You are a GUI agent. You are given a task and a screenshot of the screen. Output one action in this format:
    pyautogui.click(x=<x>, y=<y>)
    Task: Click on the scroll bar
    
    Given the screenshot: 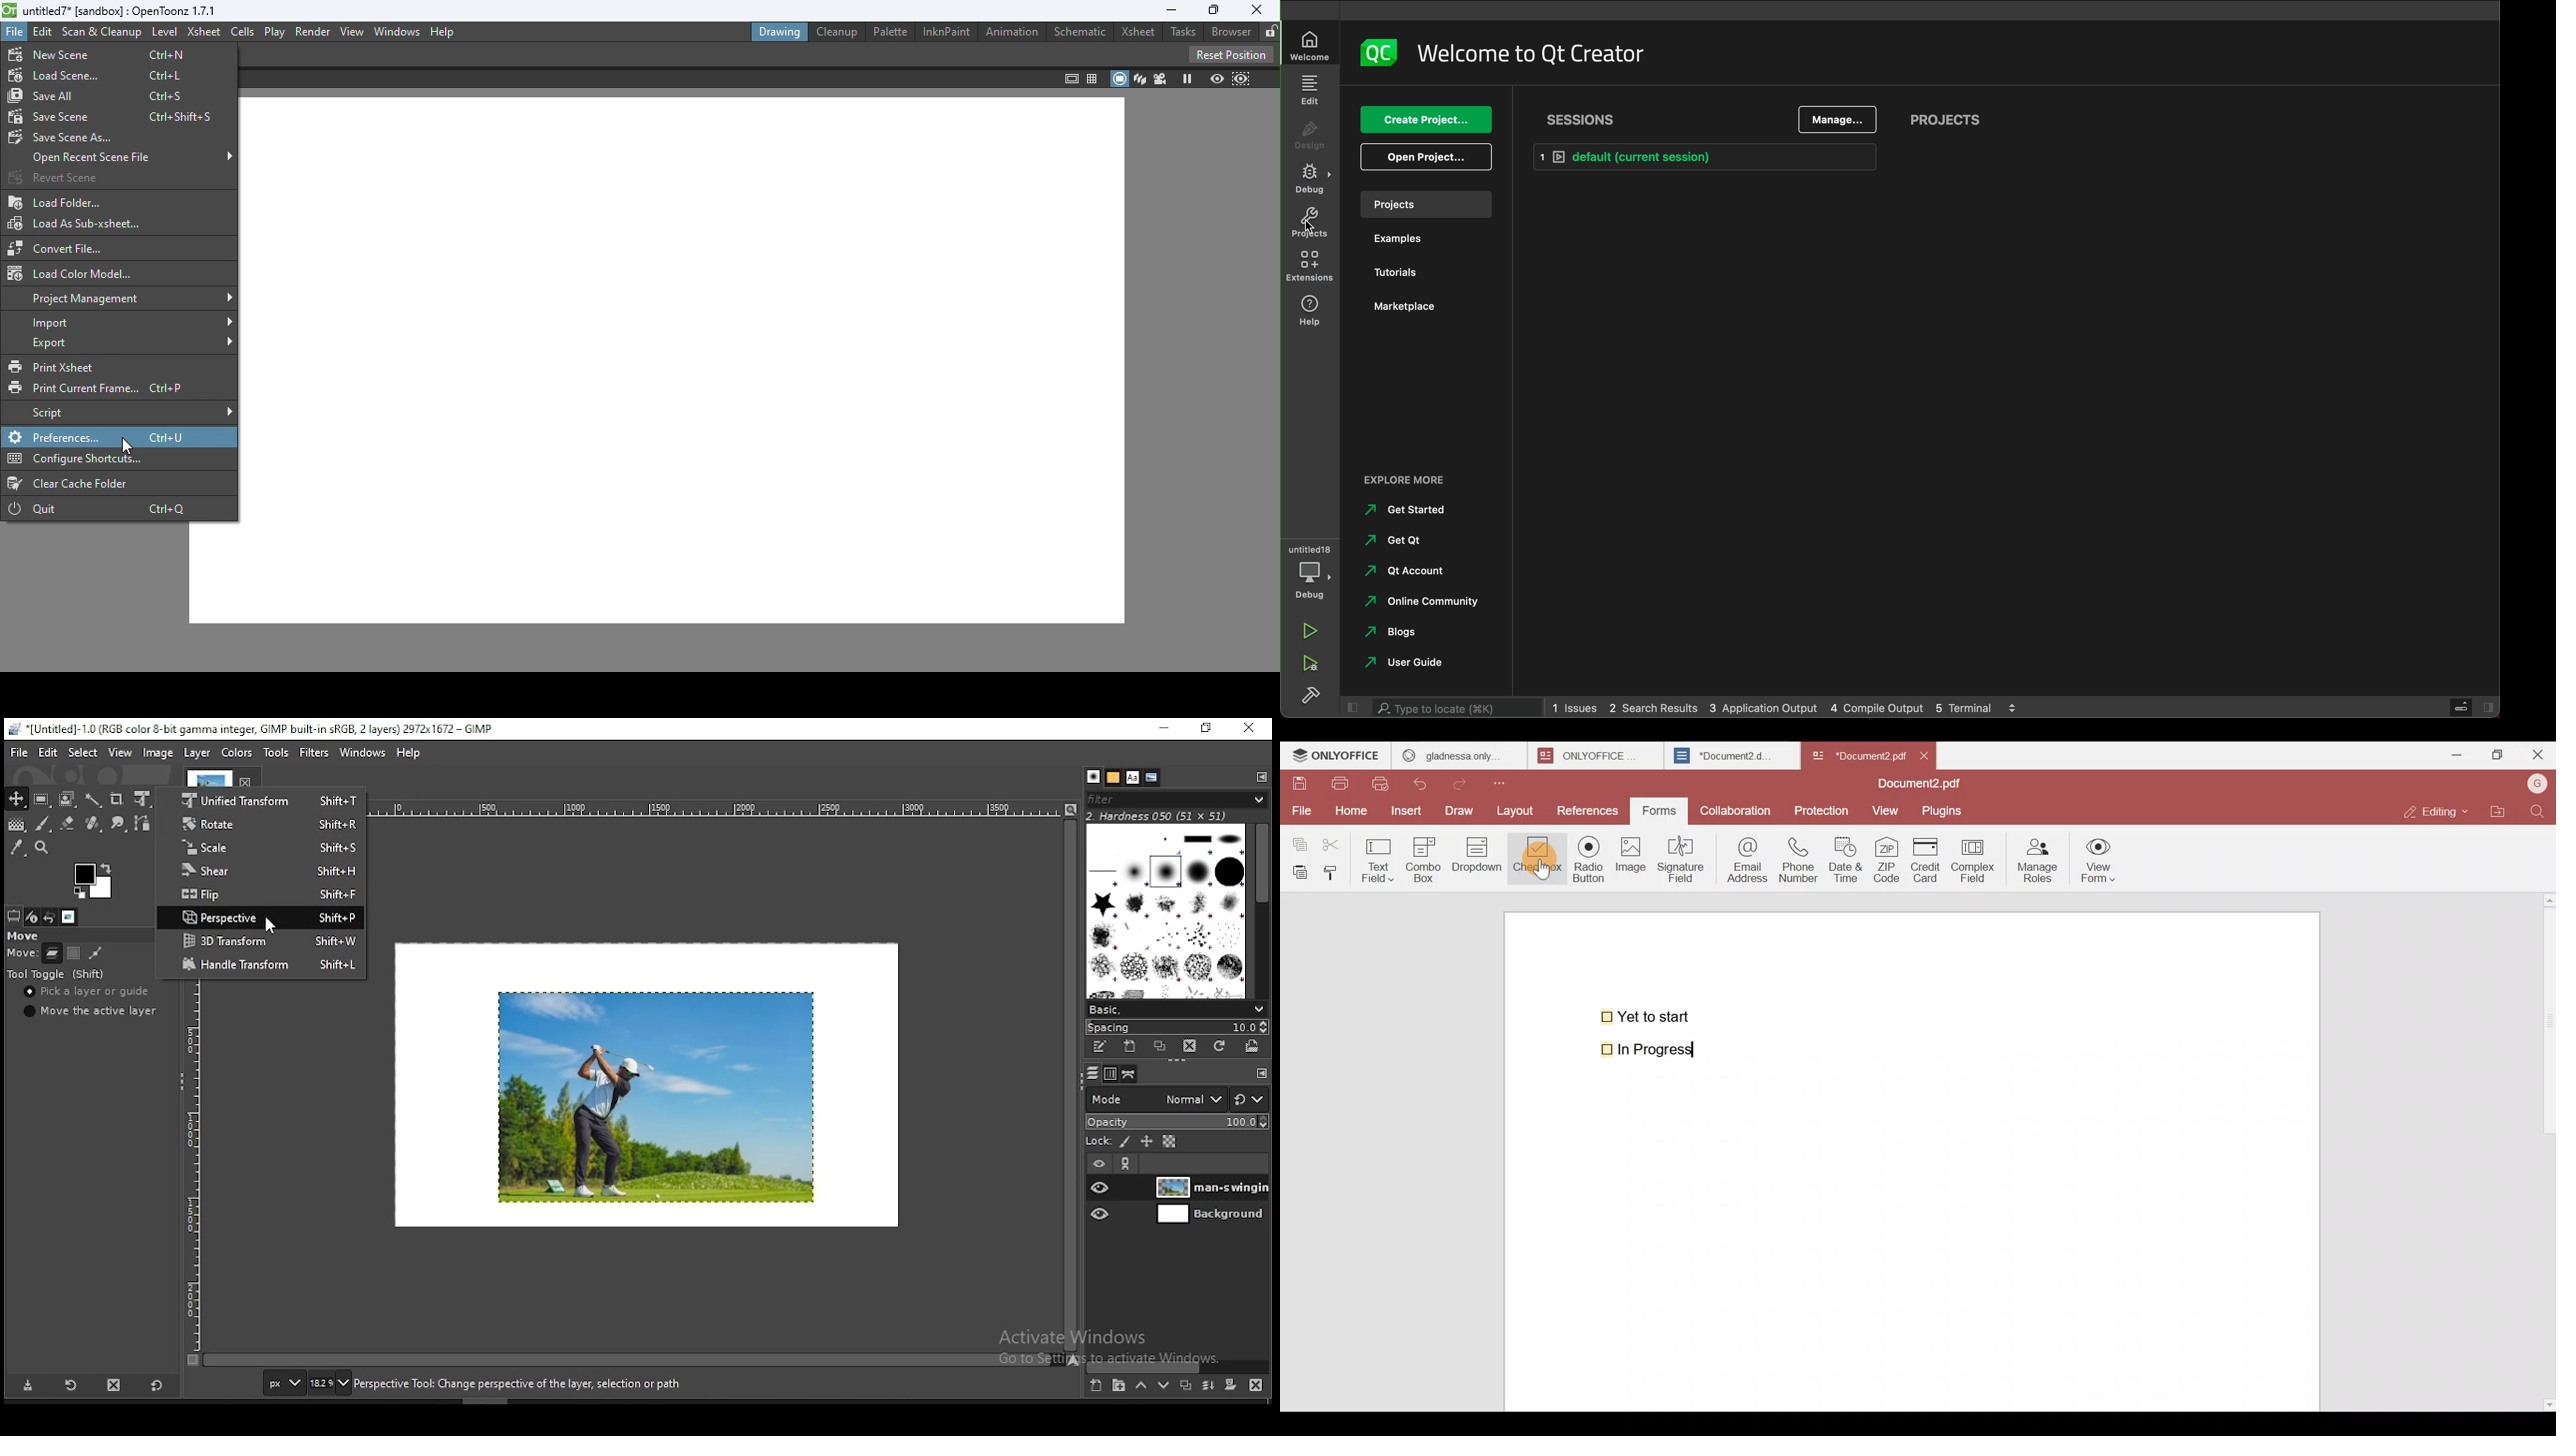 What is the action you would take?
    pyautogui.click(x=628, y=1362)
    